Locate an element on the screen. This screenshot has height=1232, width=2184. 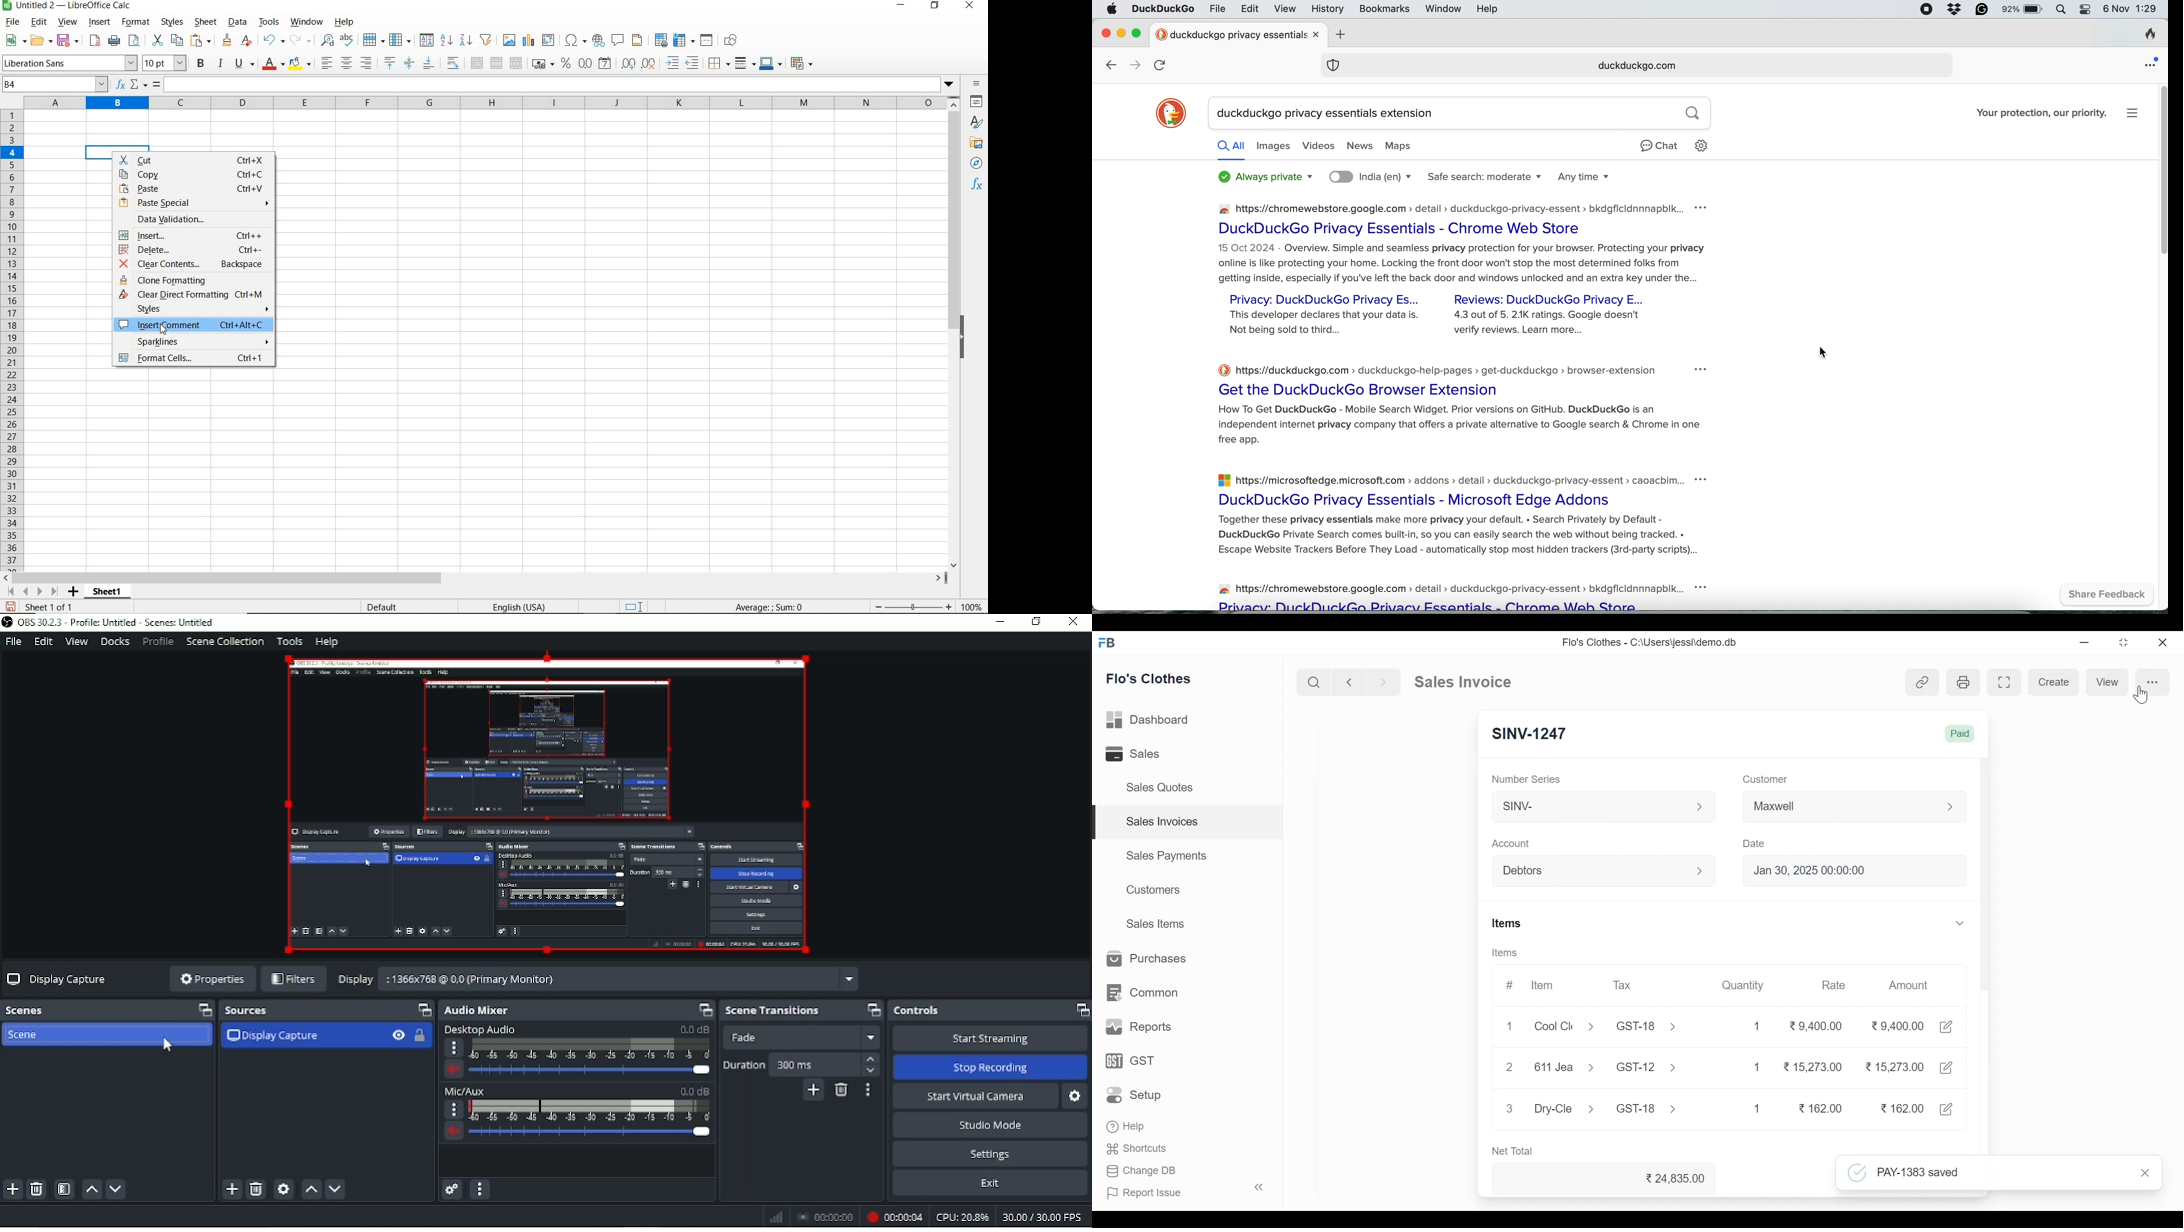
Vertical Scroll bar is located at coordinates (1983, 883).